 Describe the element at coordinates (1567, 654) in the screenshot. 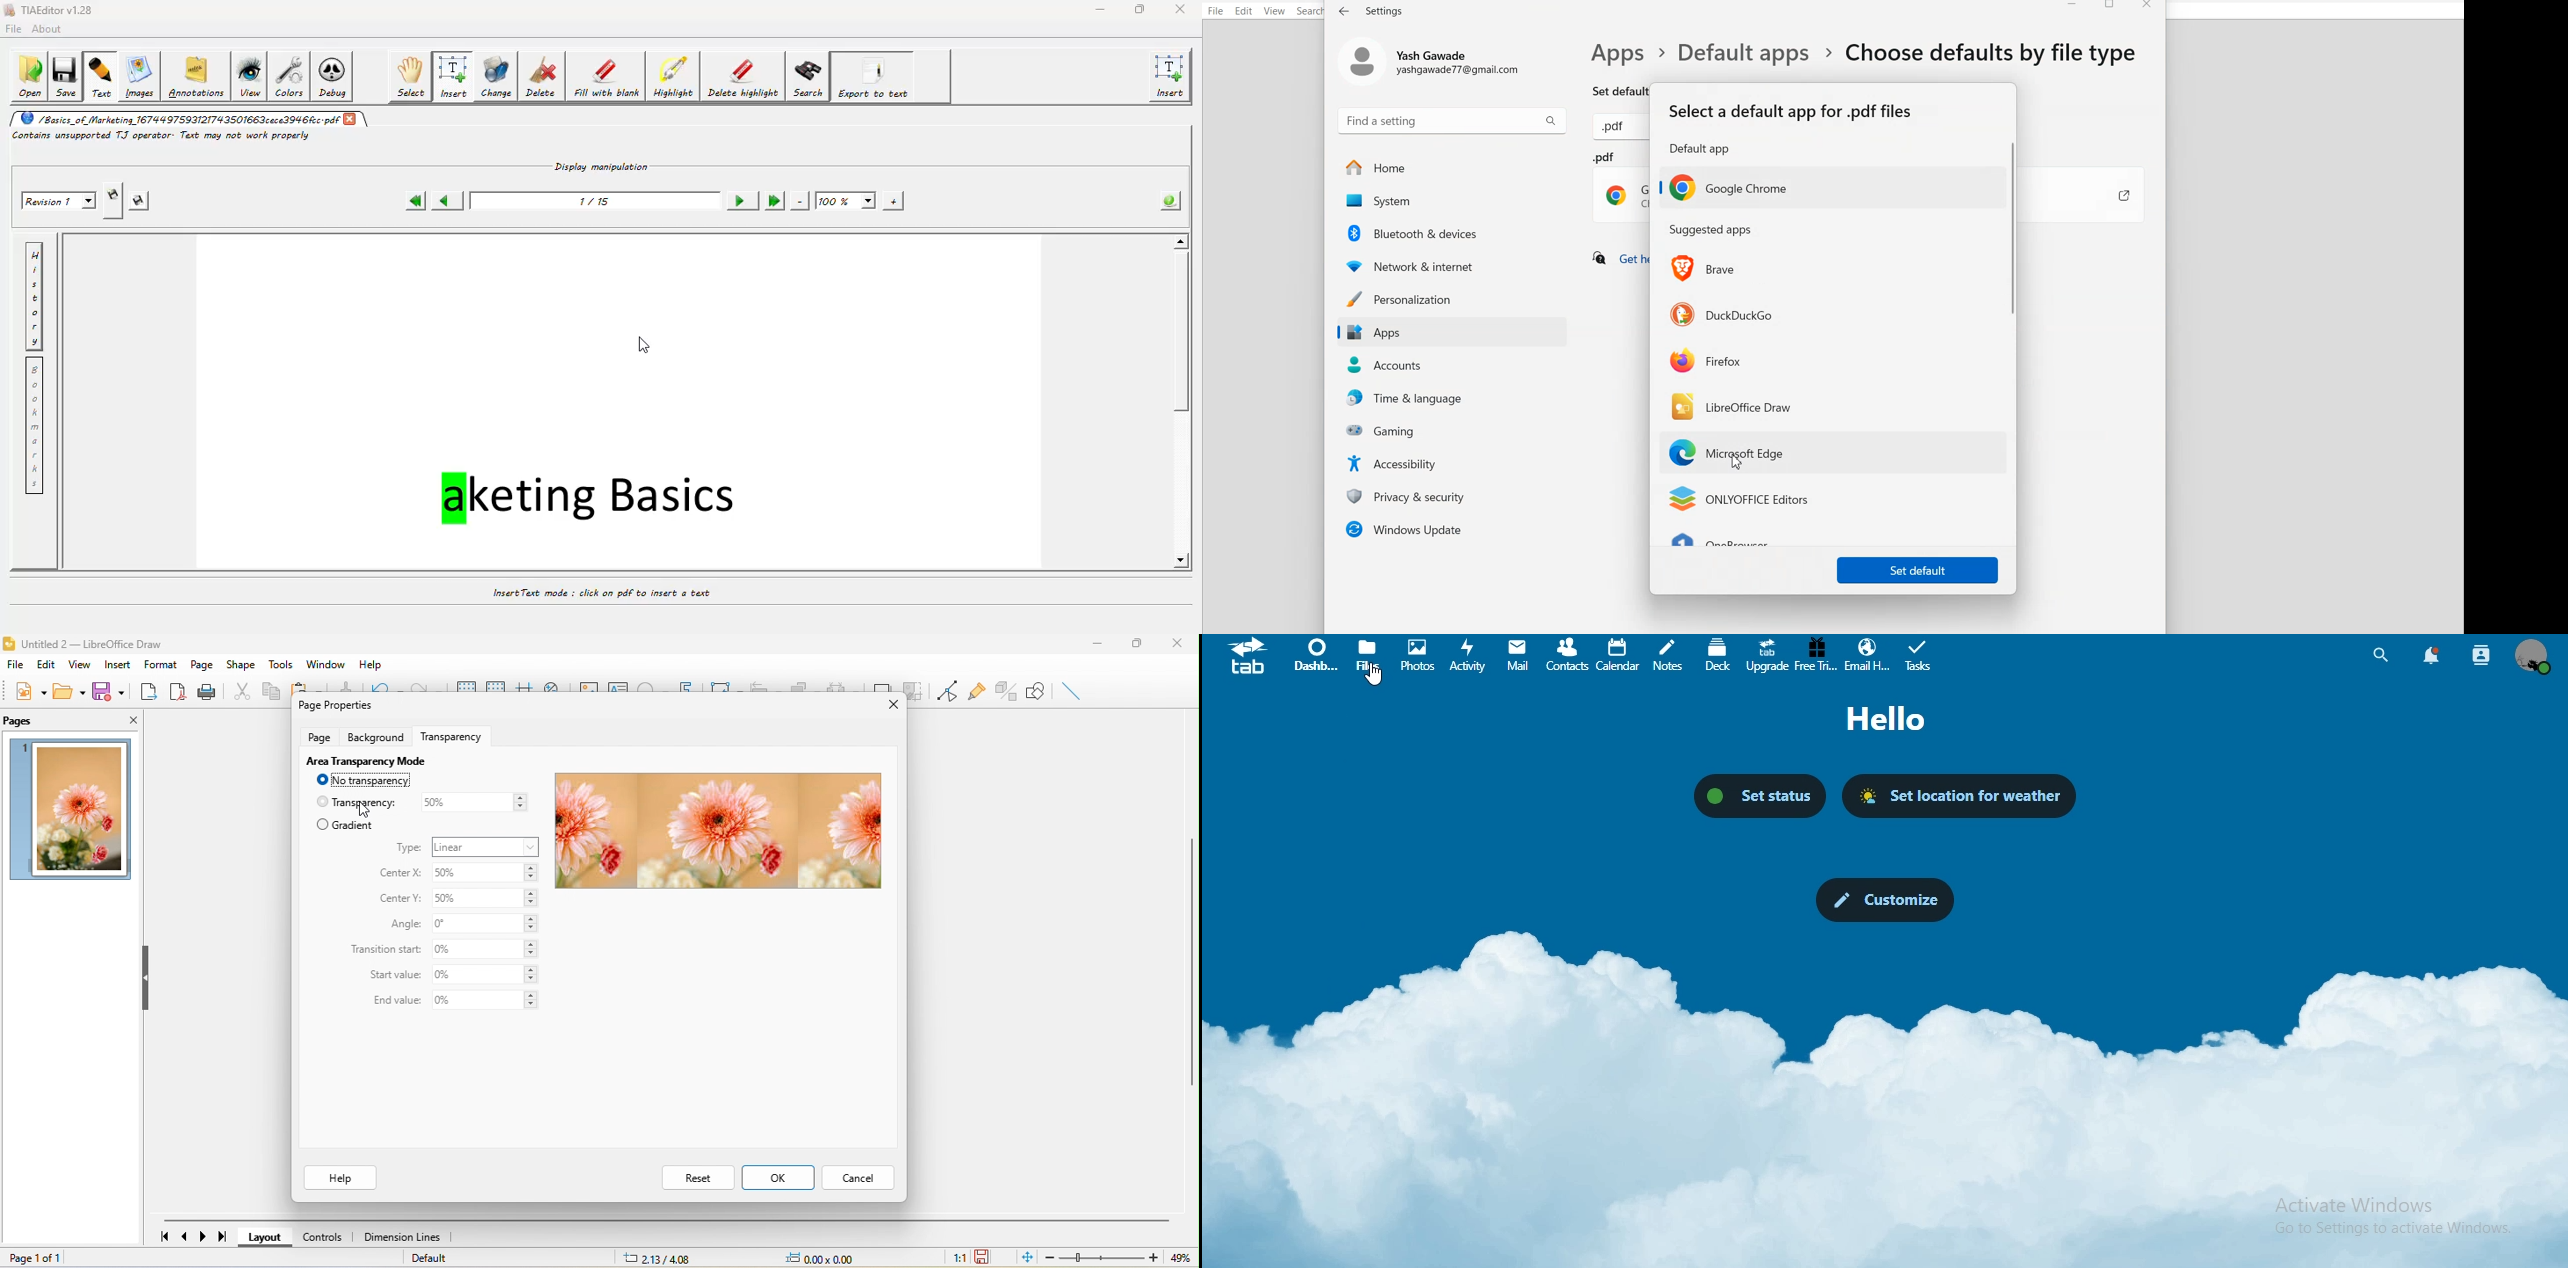

I see `contacts` at that location.